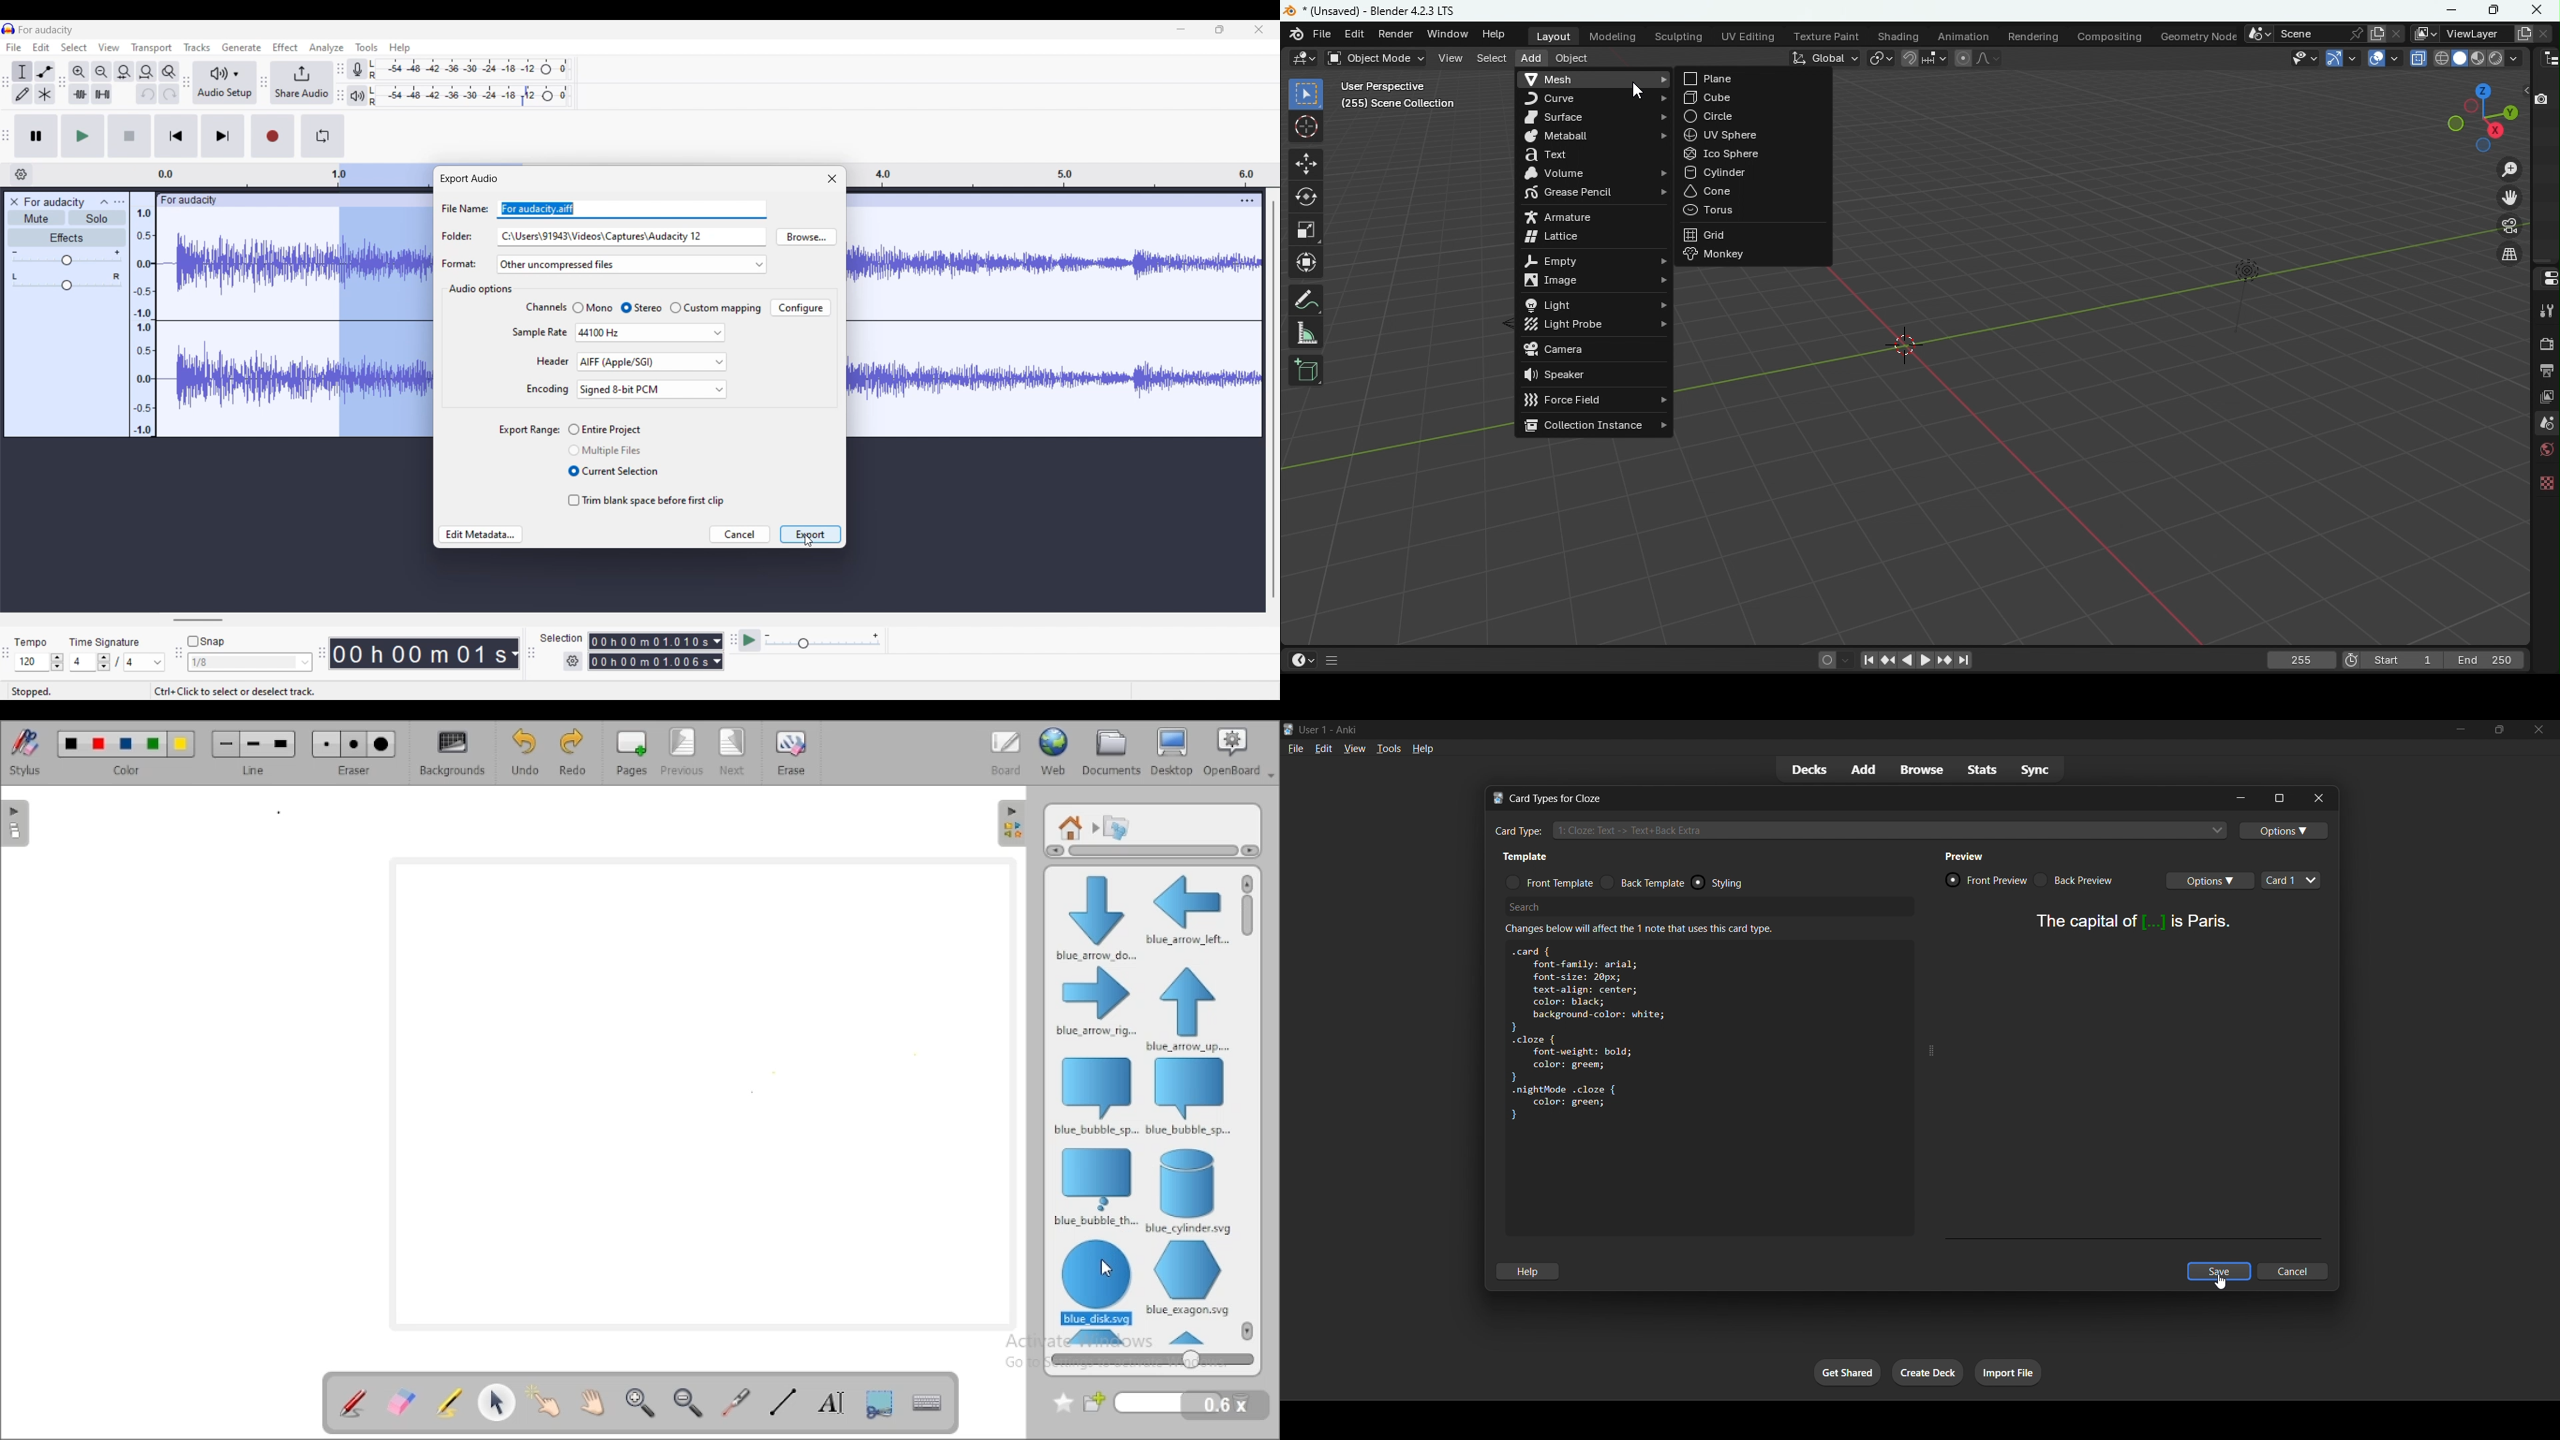  I want to click on card types, so click(2291, 879).